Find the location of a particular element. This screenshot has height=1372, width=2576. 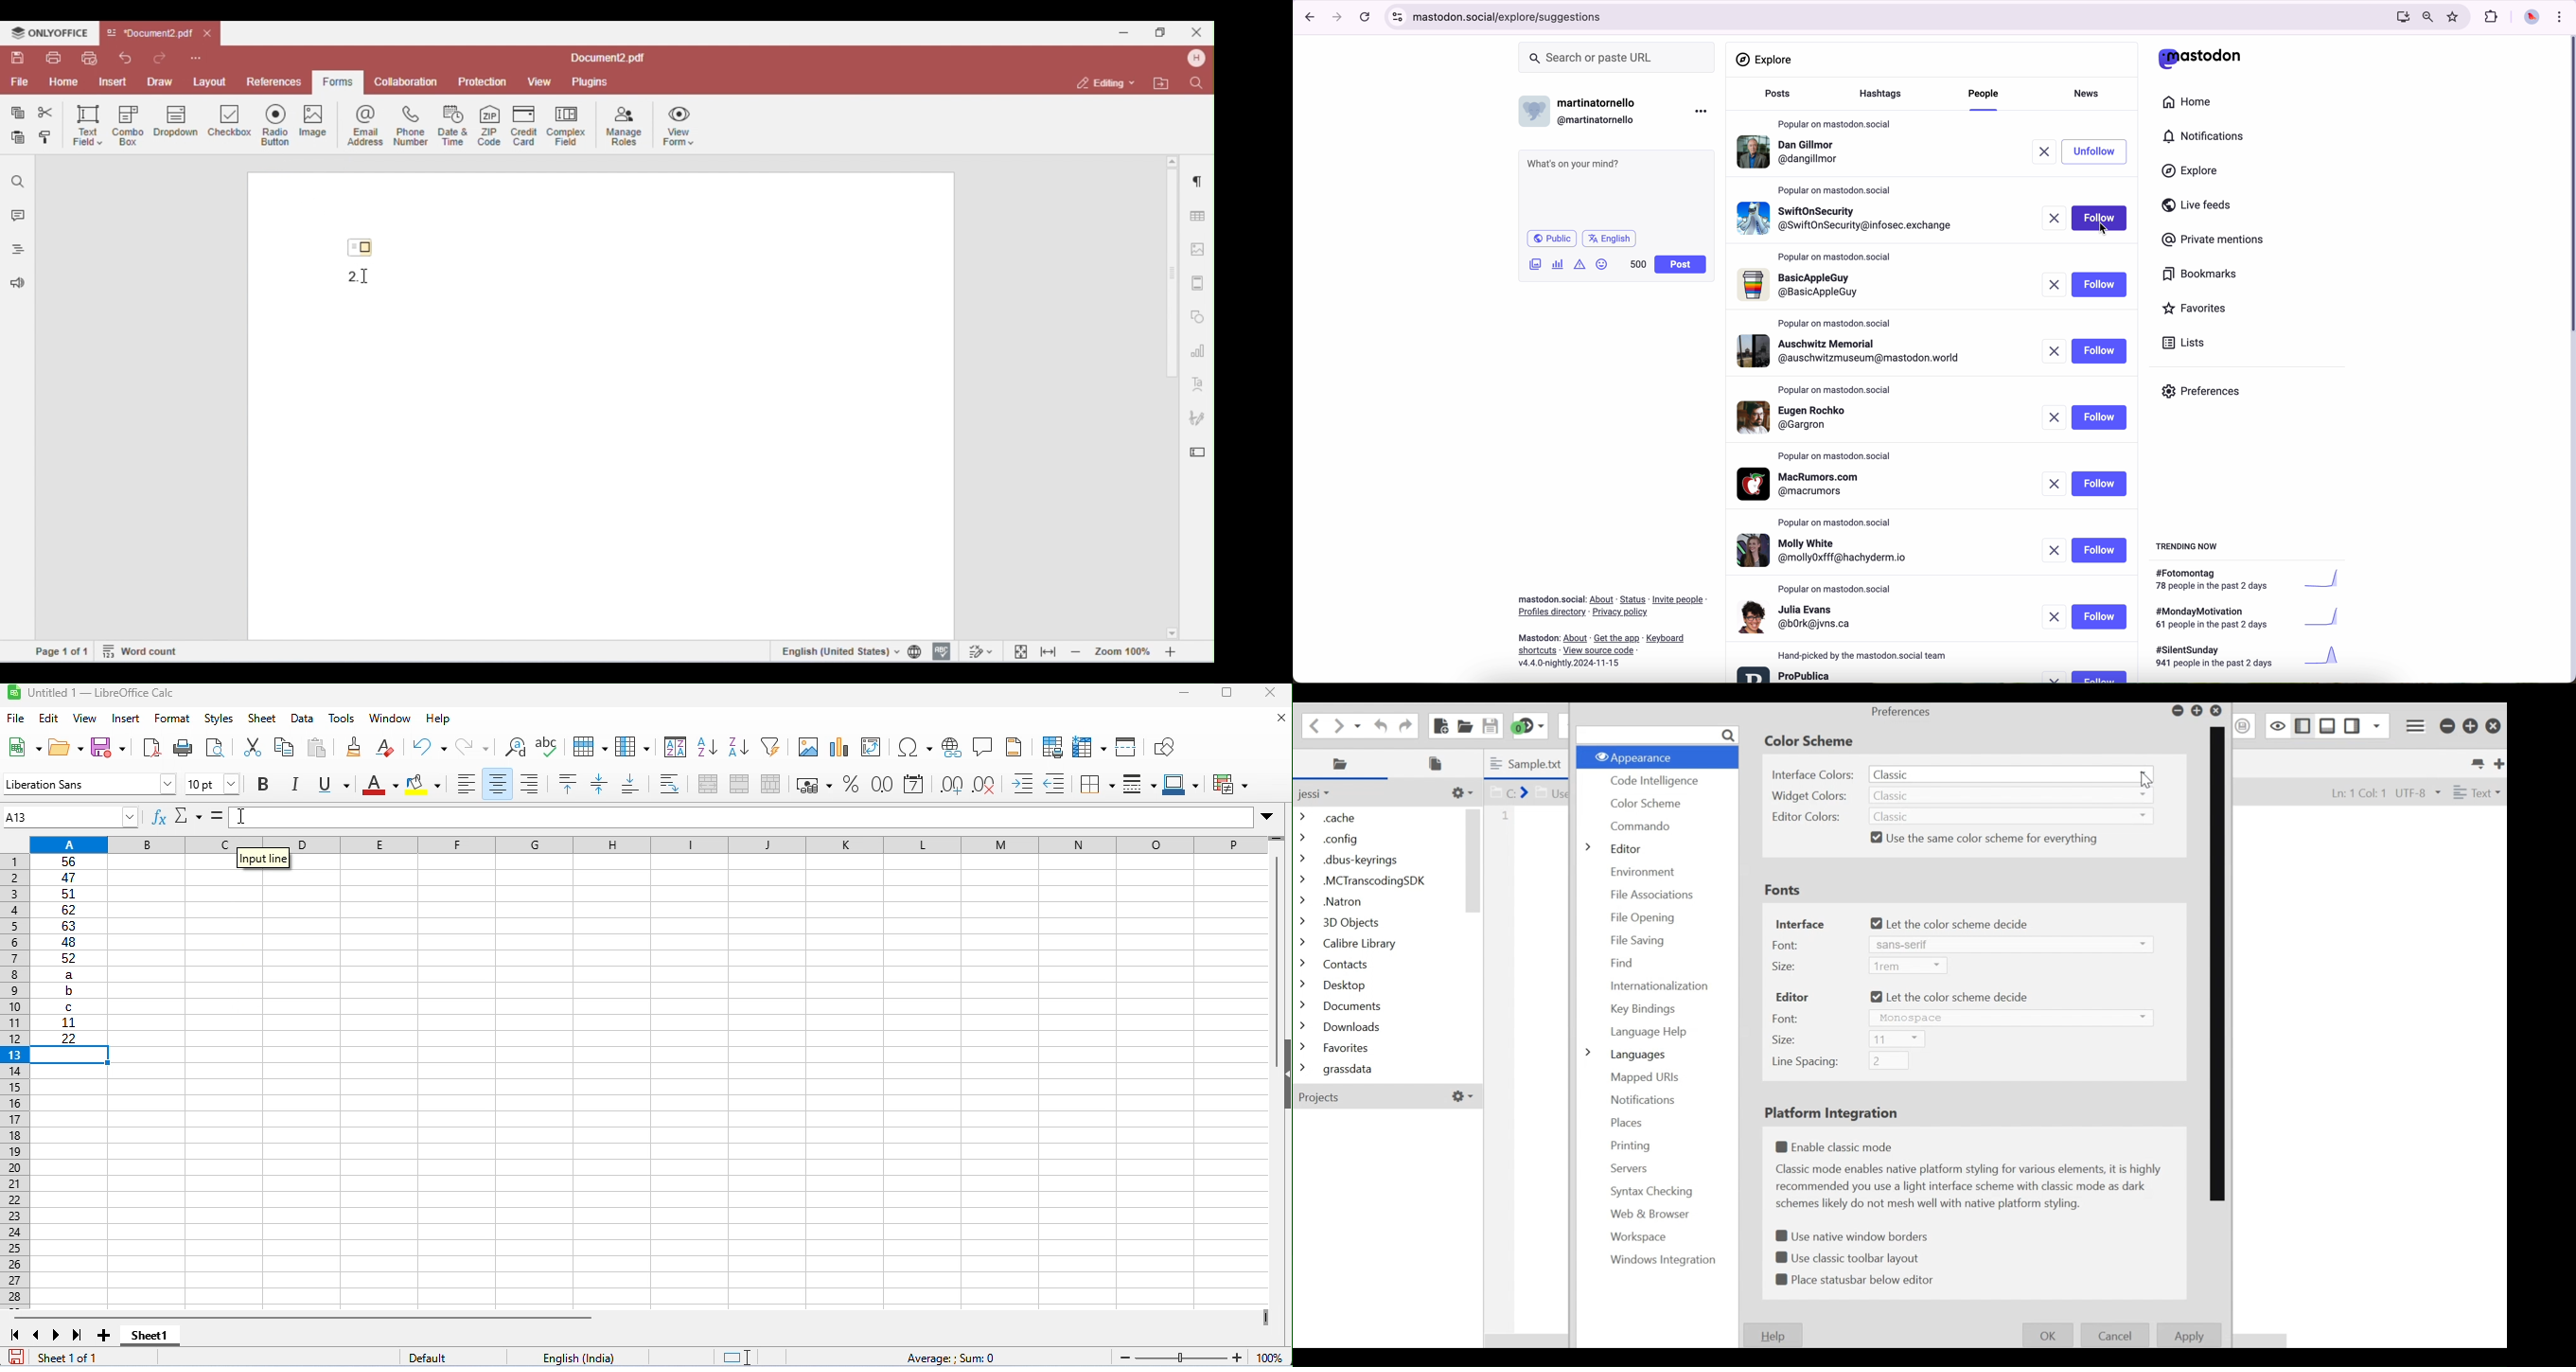

Expand/Collapse is located at coordinates (1266, 817).